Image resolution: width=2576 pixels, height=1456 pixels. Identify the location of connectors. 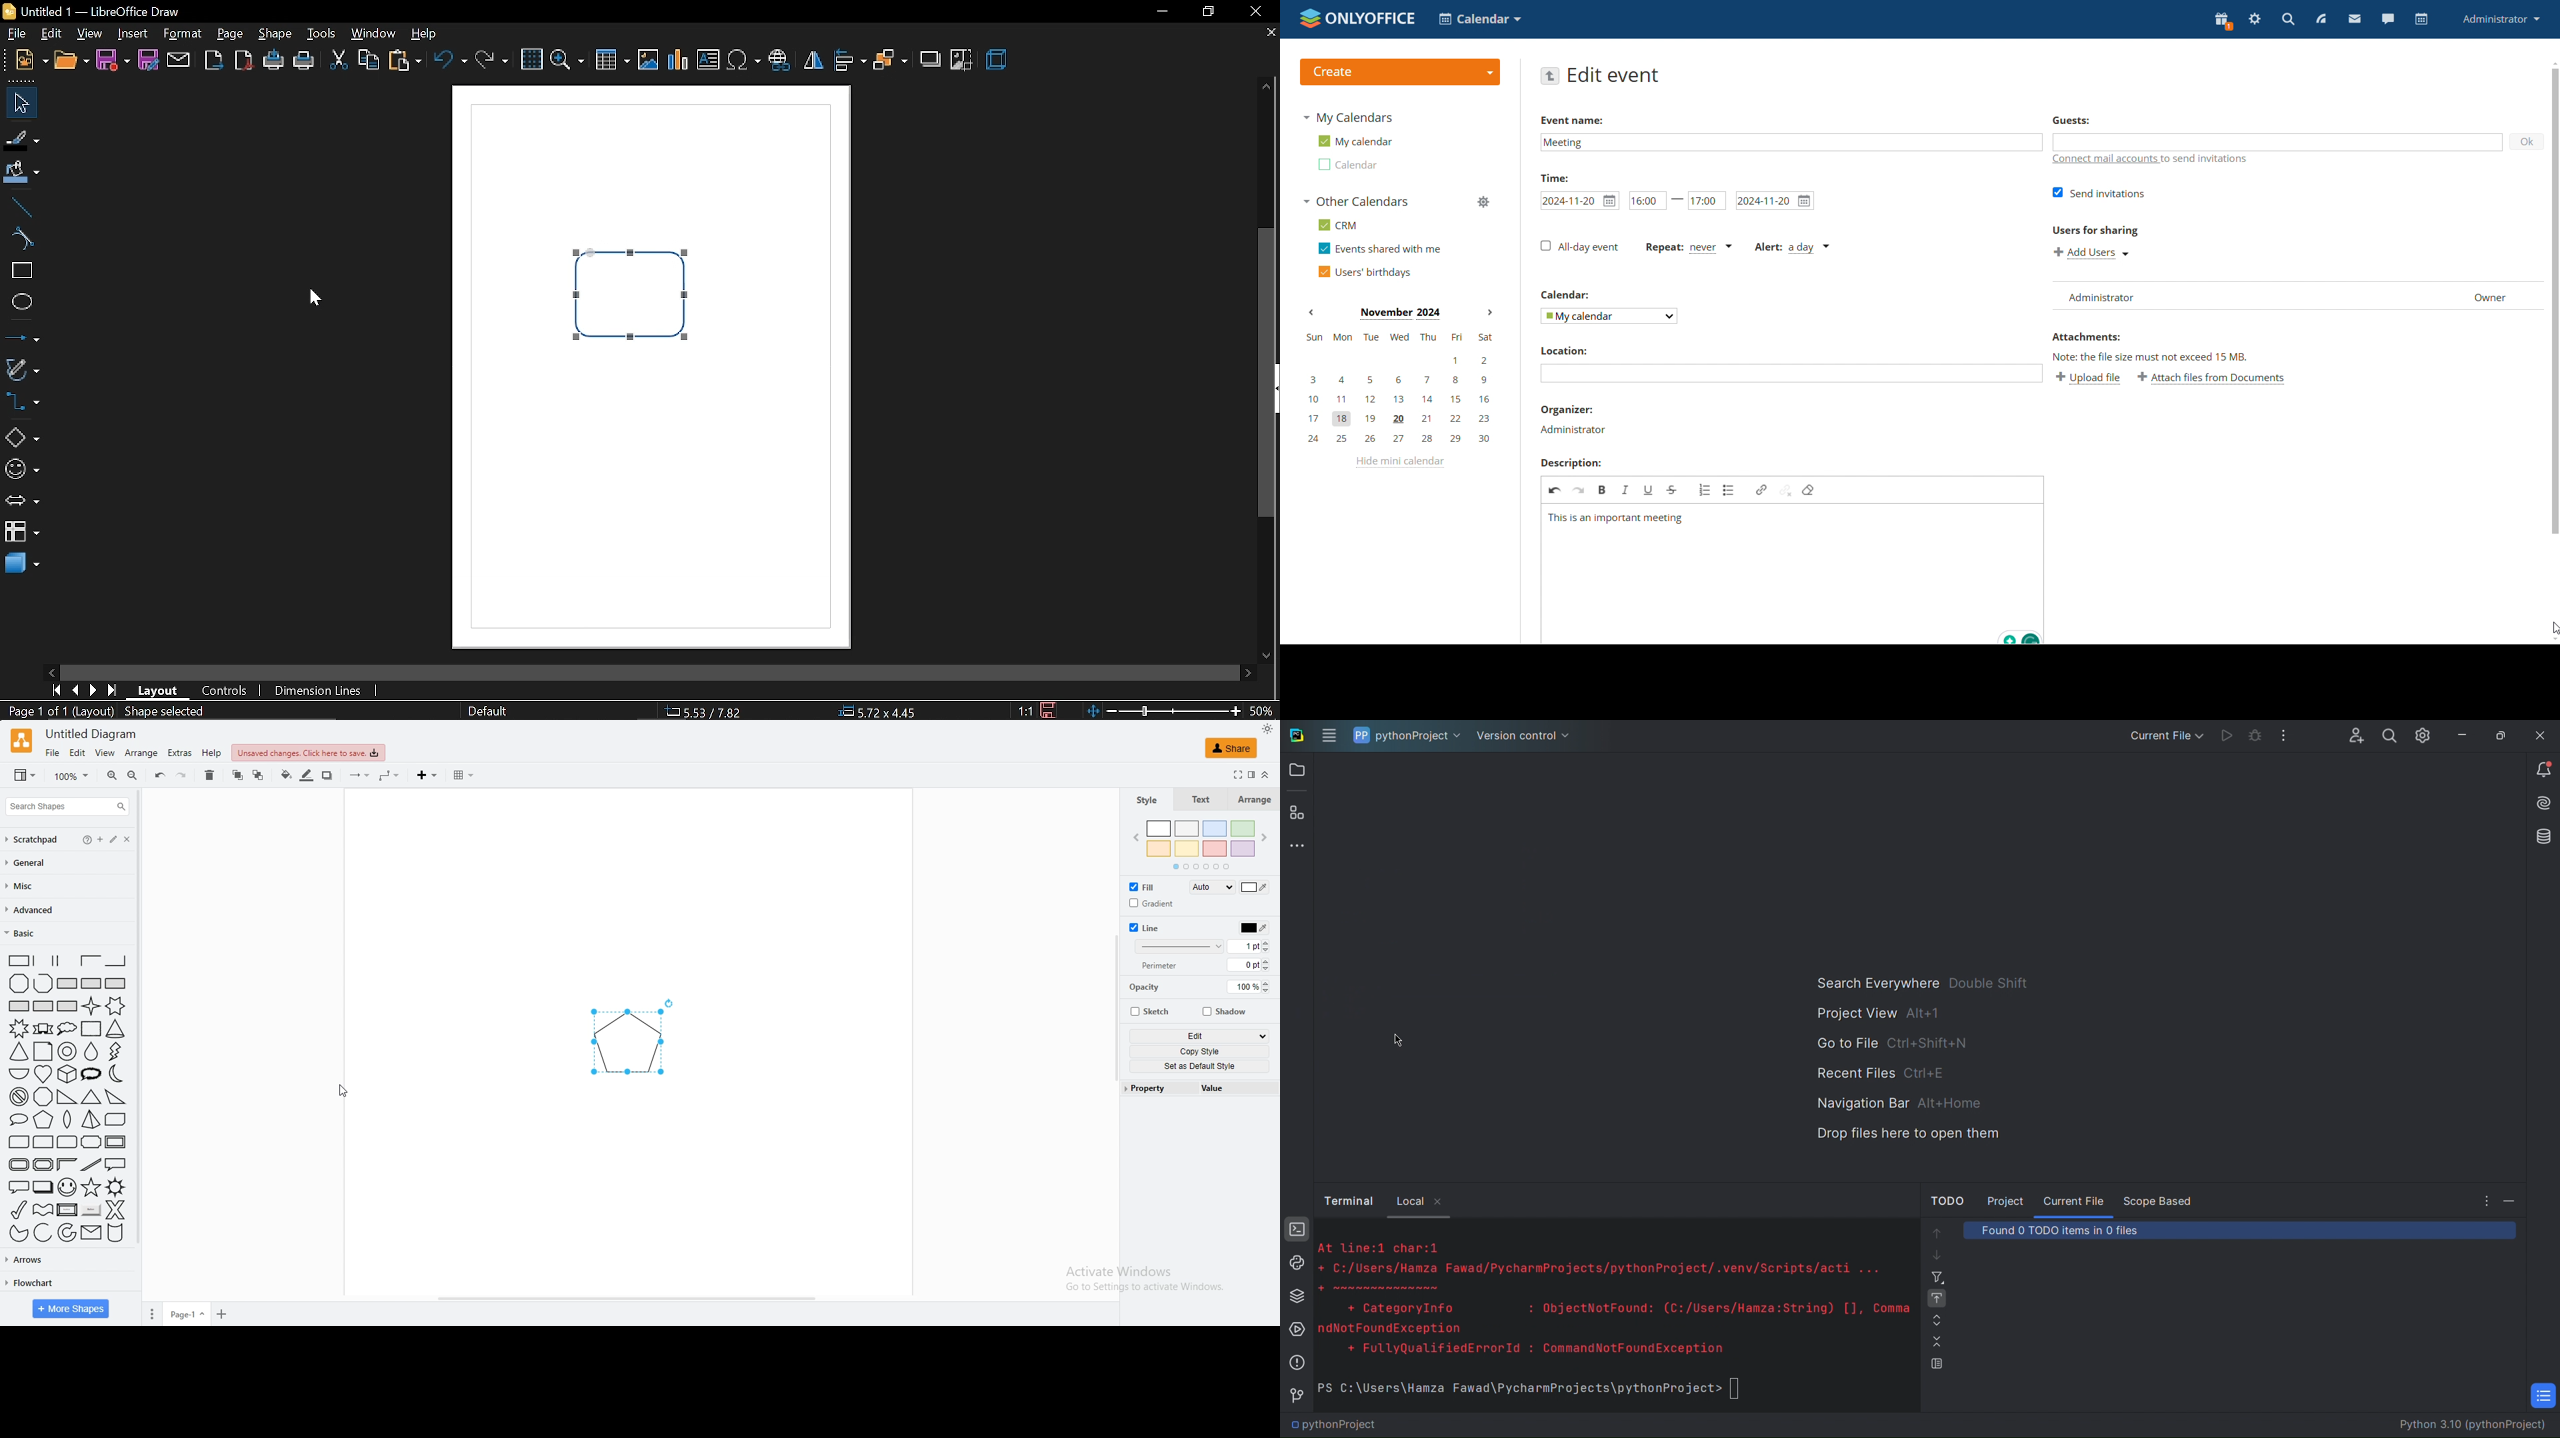
(21, 401).